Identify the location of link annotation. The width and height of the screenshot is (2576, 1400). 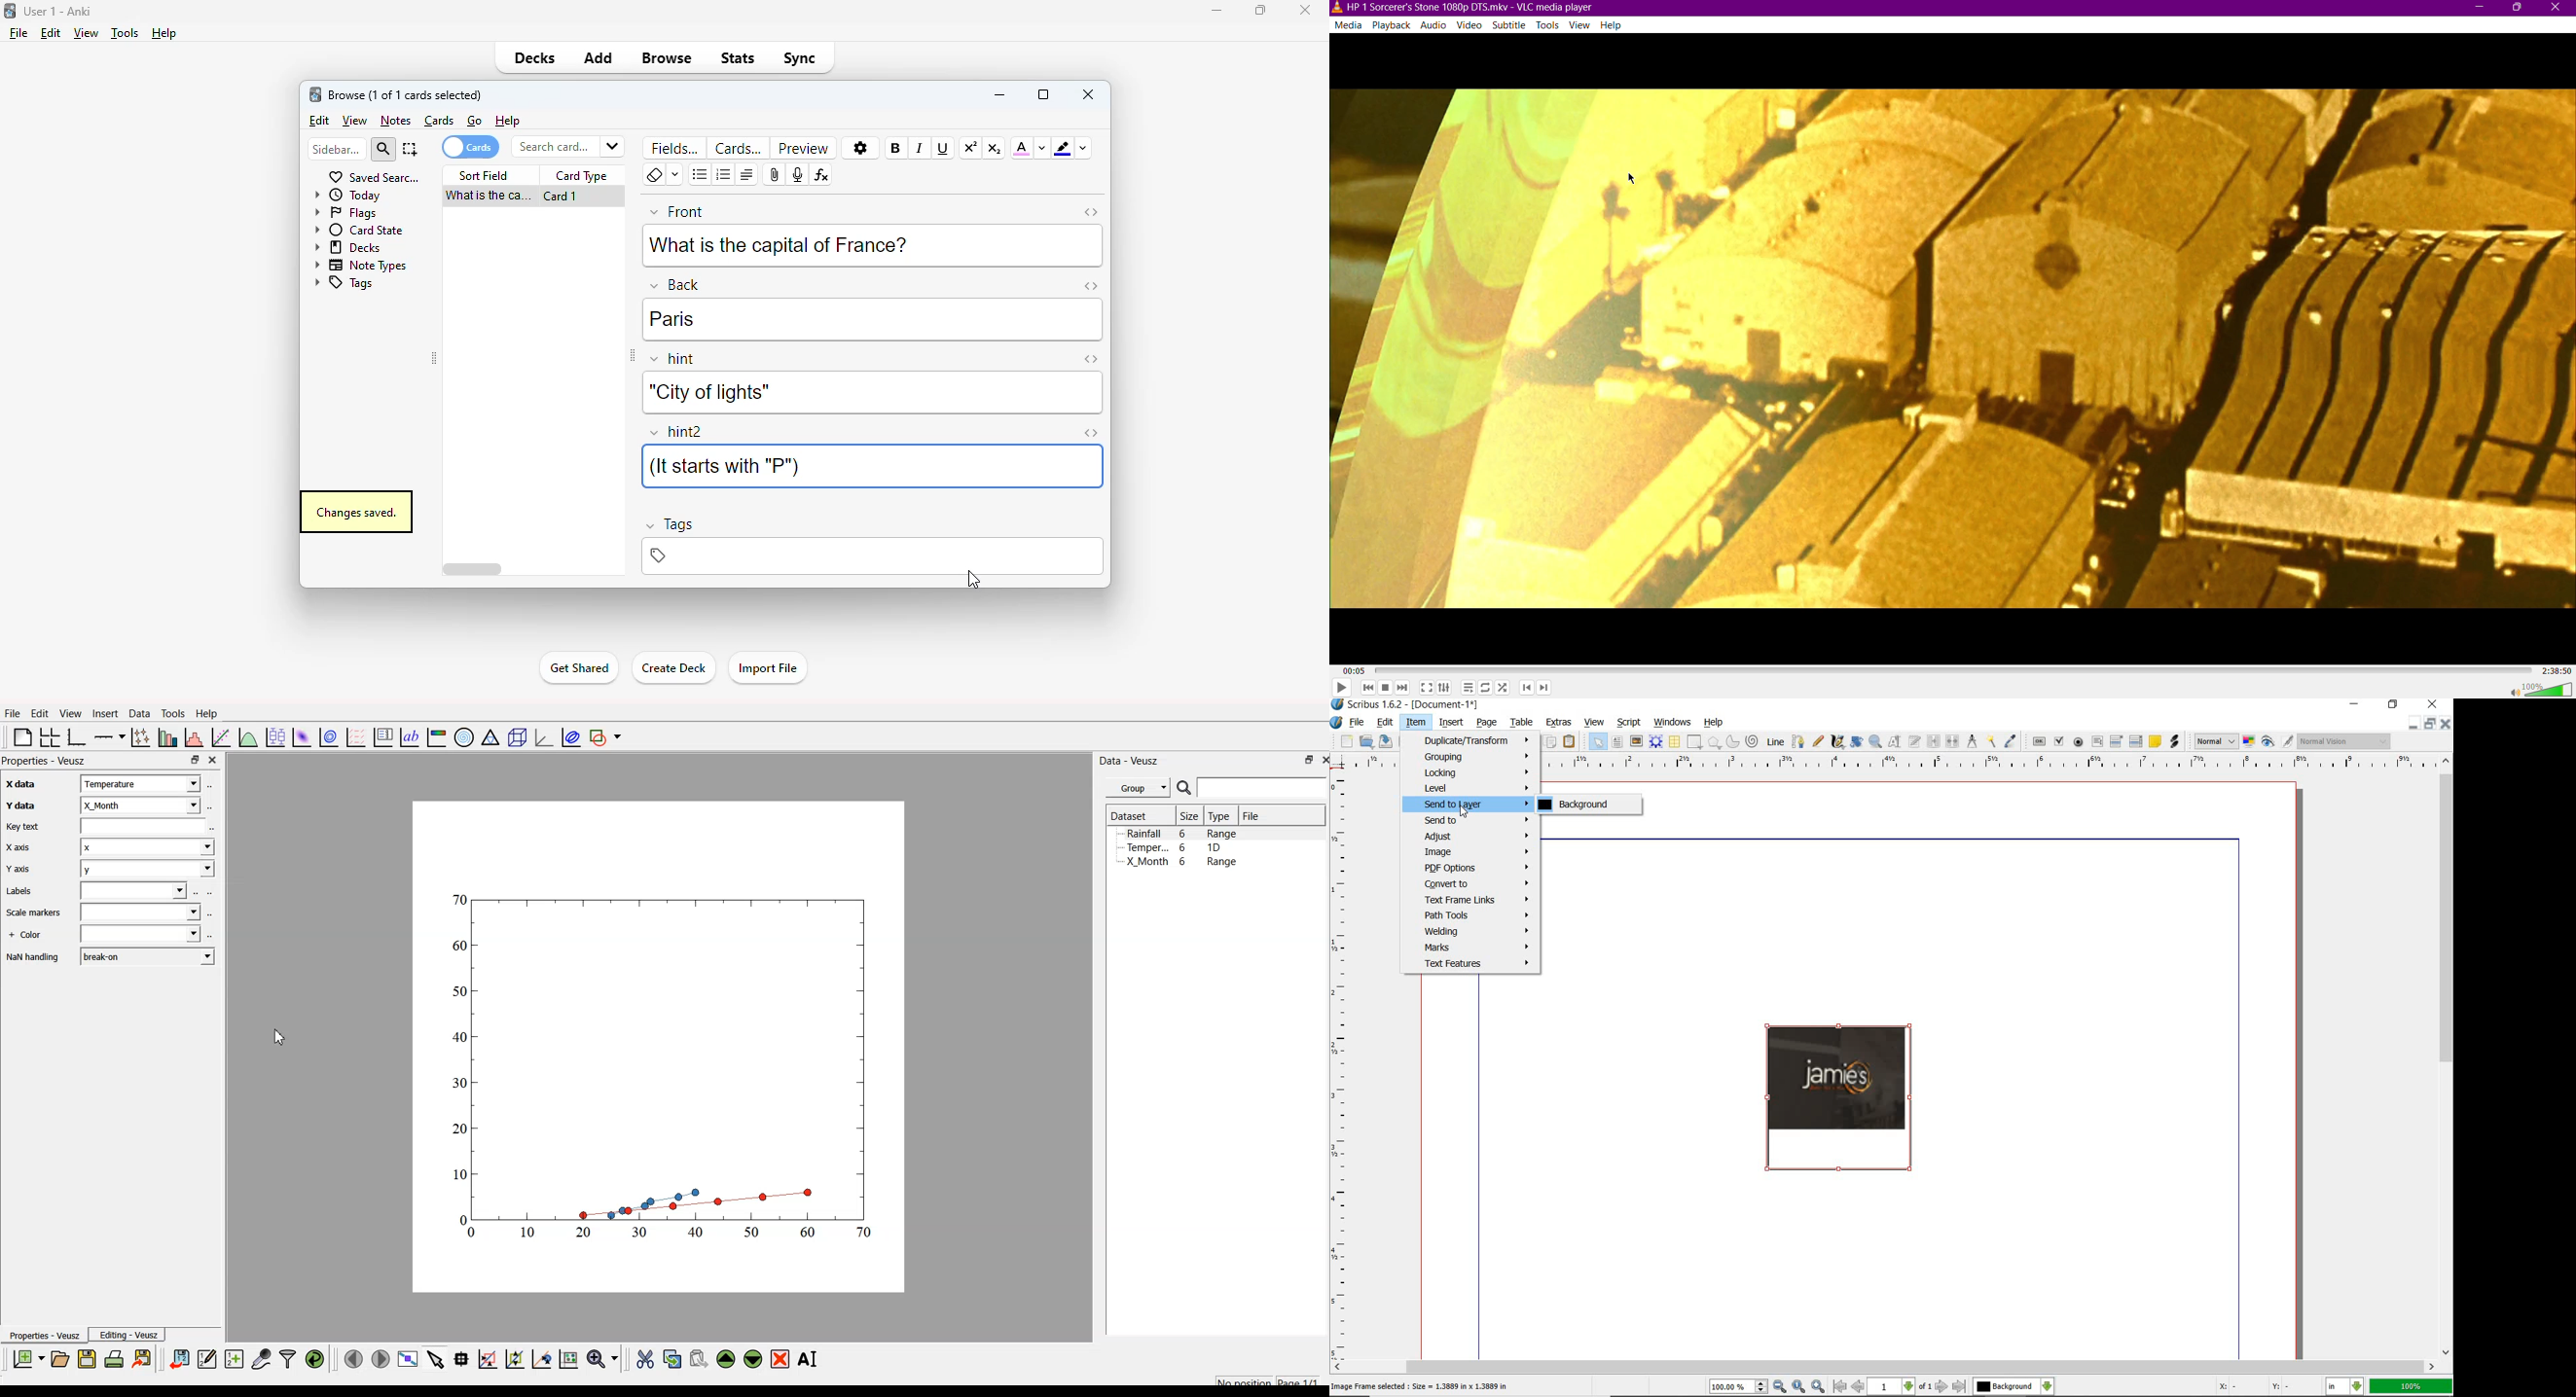
(2175, 743).